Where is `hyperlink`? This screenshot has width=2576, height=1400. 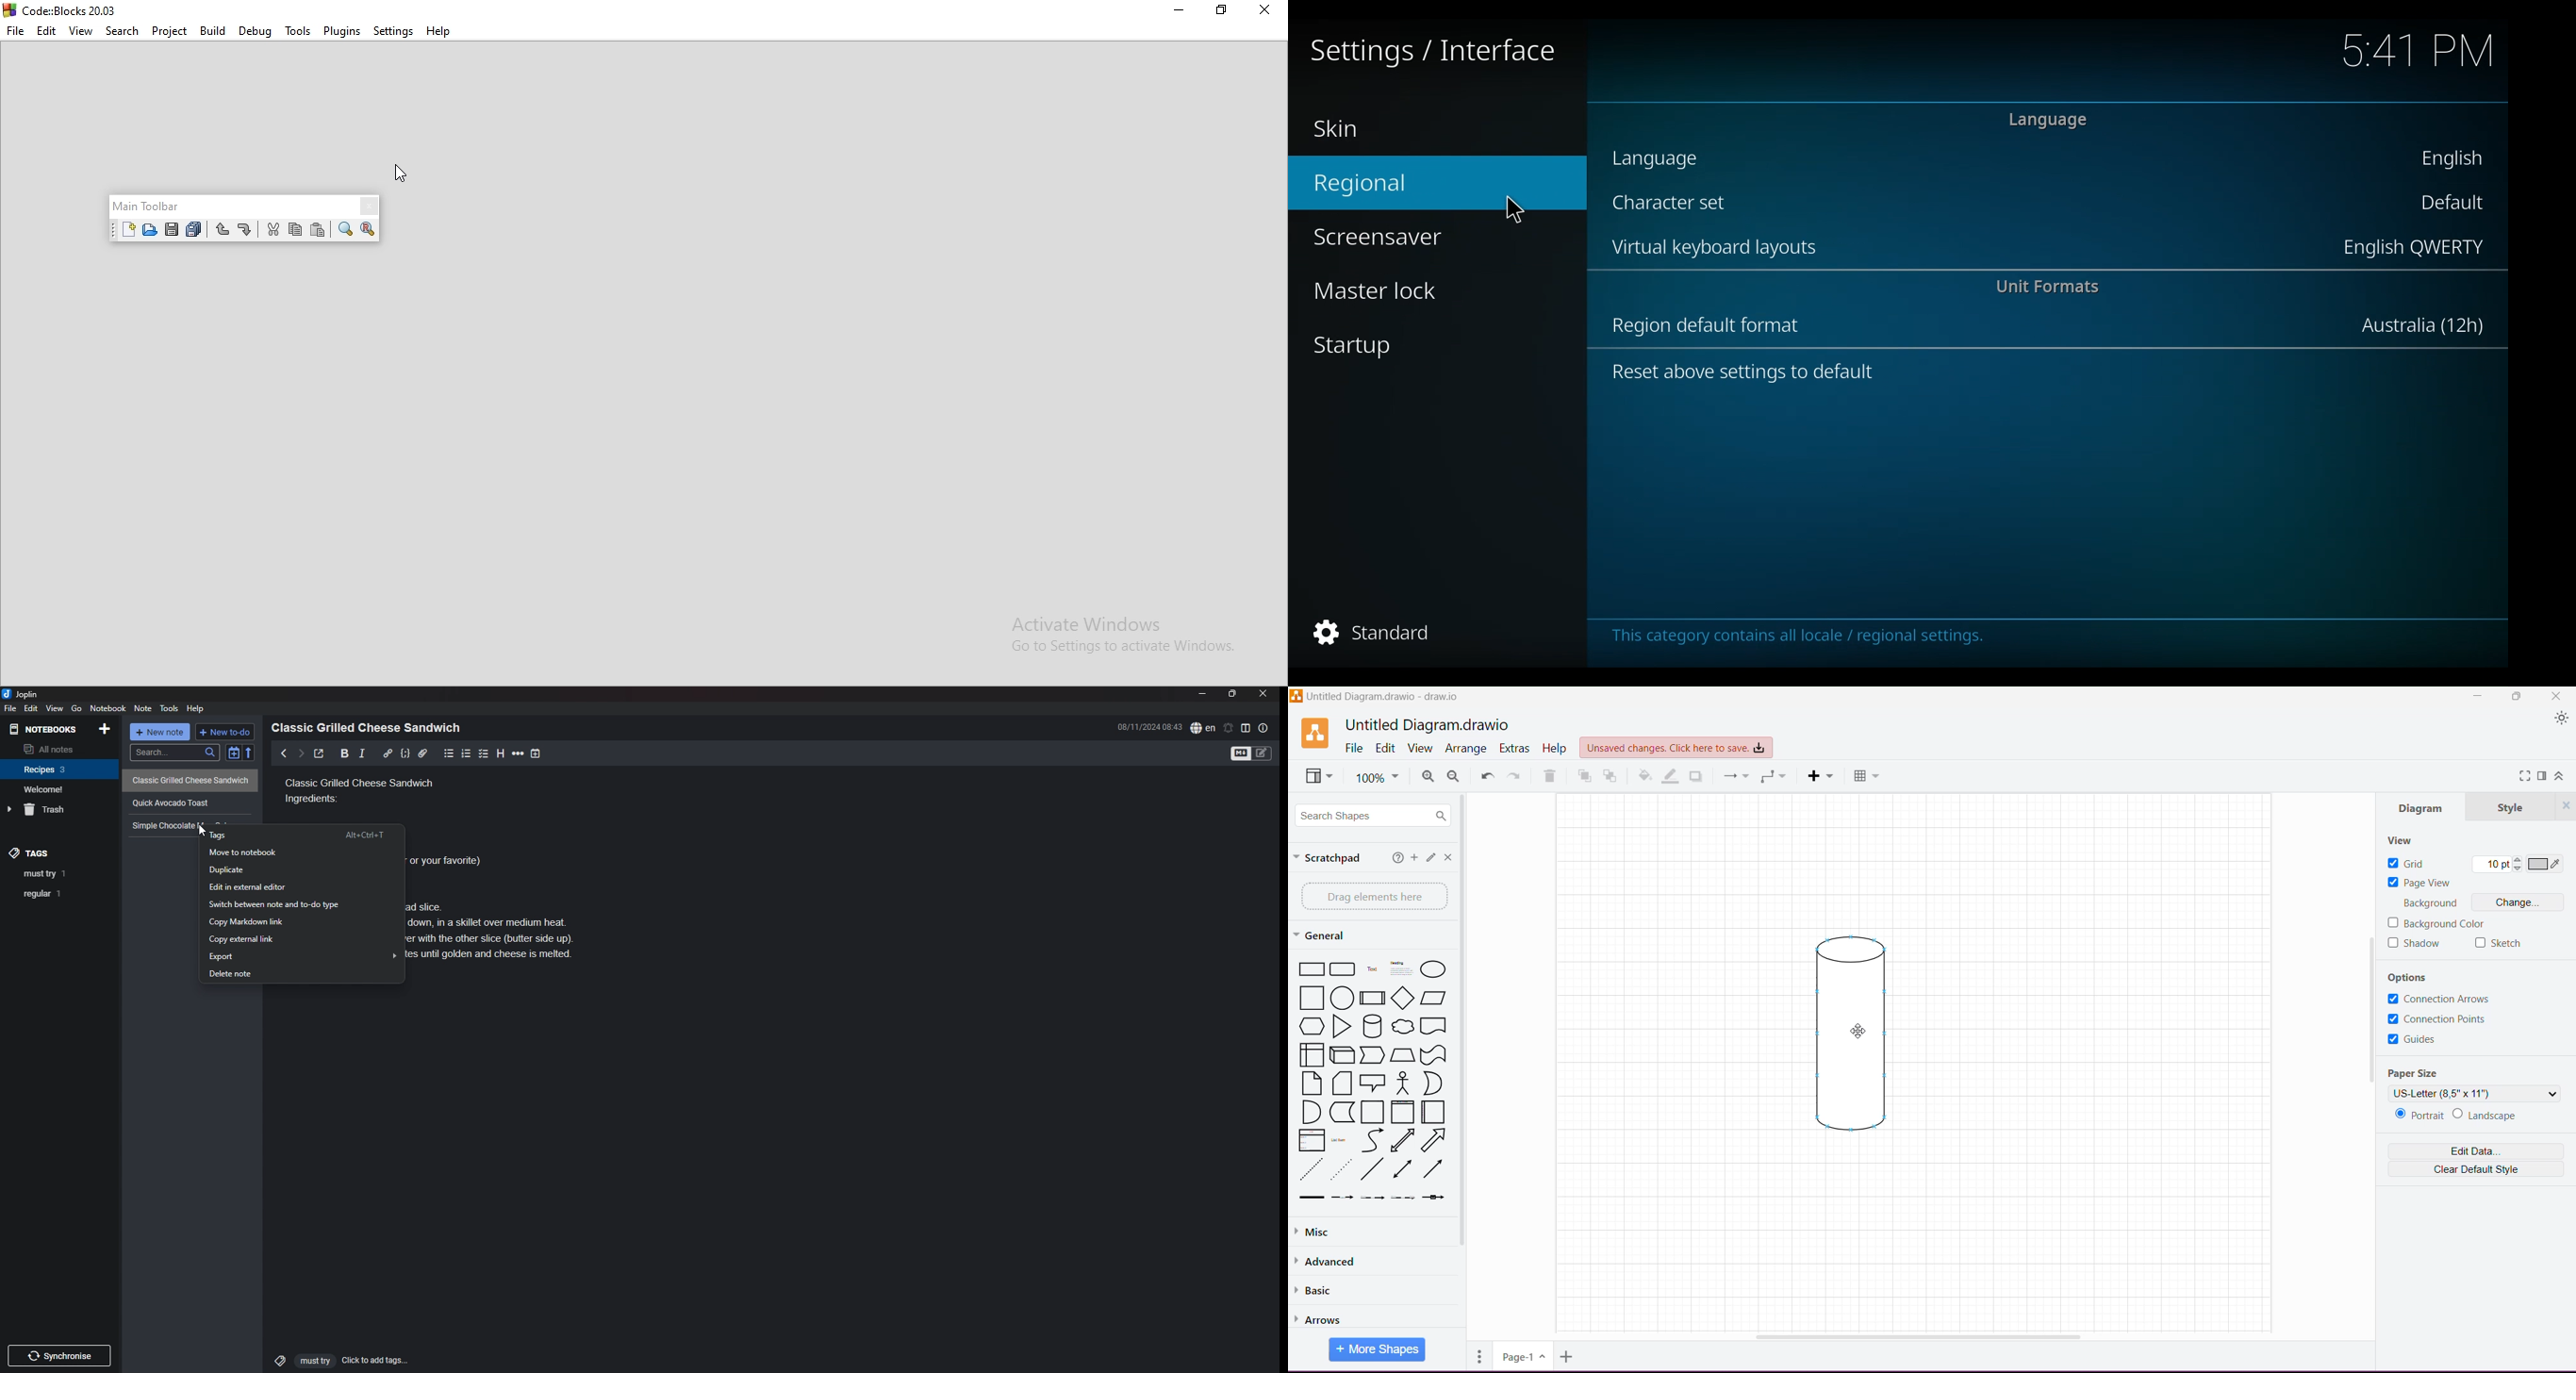 hyperlink is located at coordinates (388, 752).